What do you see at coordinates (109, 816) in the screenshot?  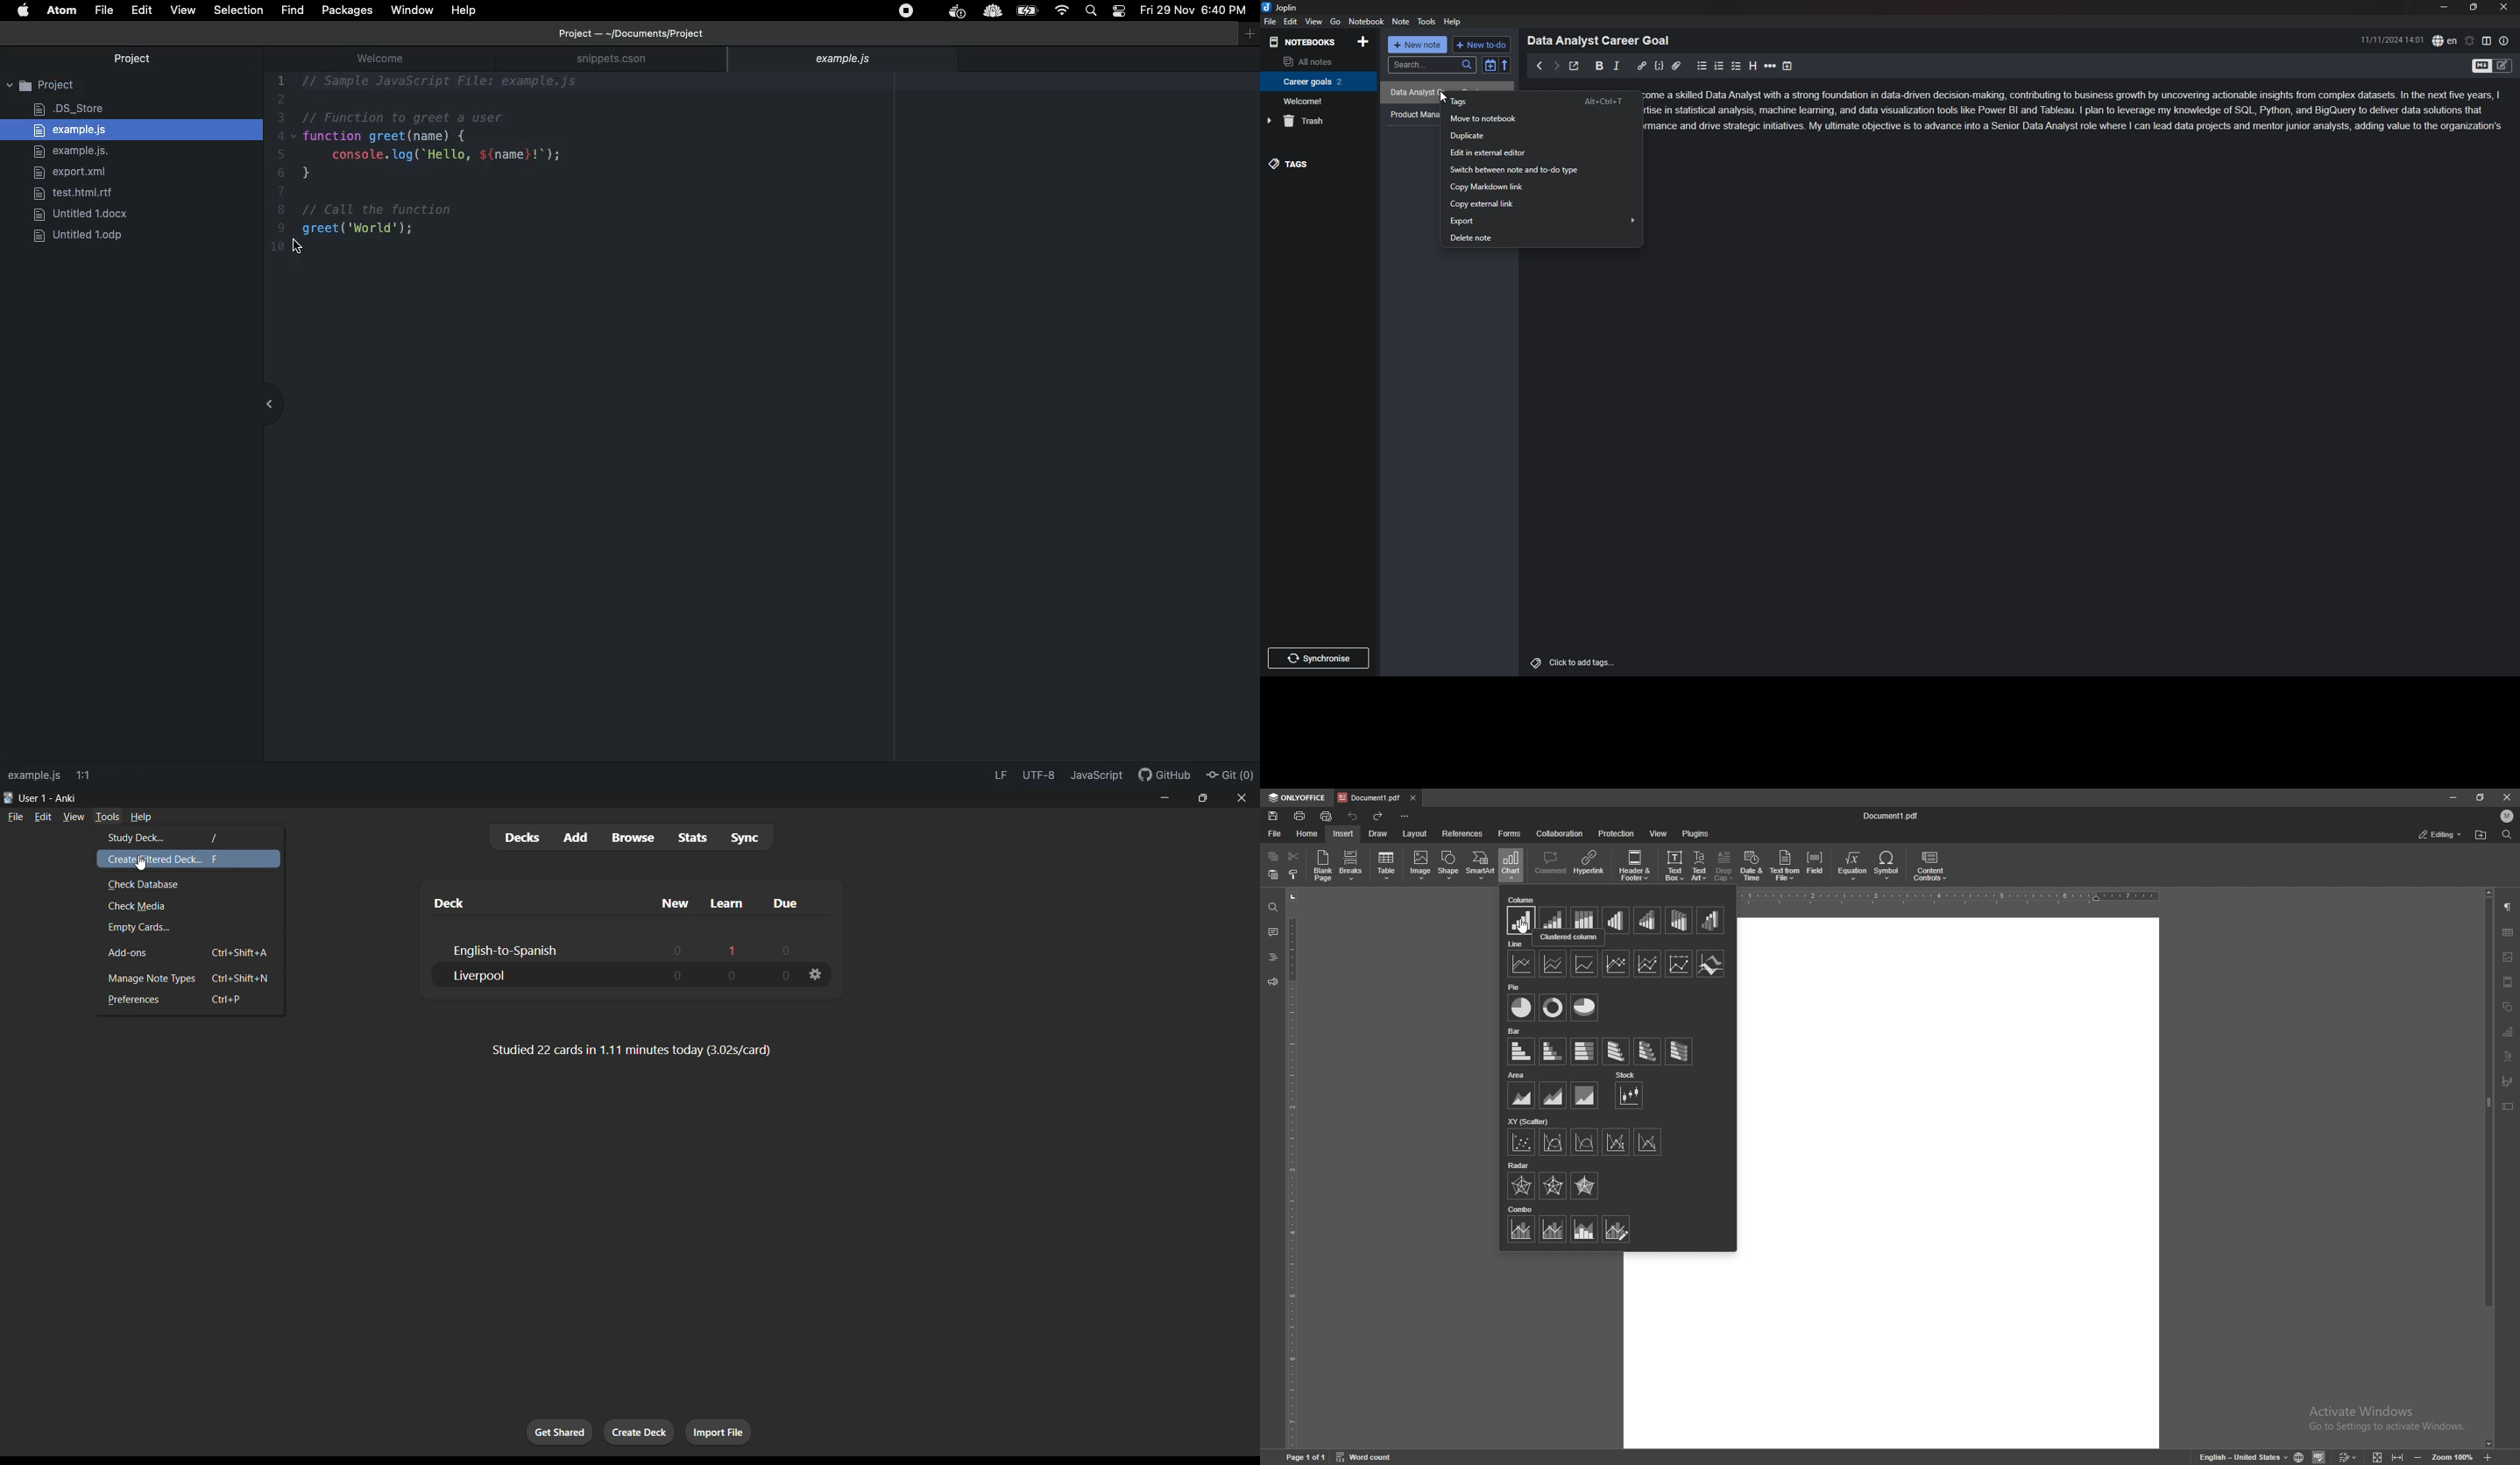 I see `tools` at bounding box center [109, 816].